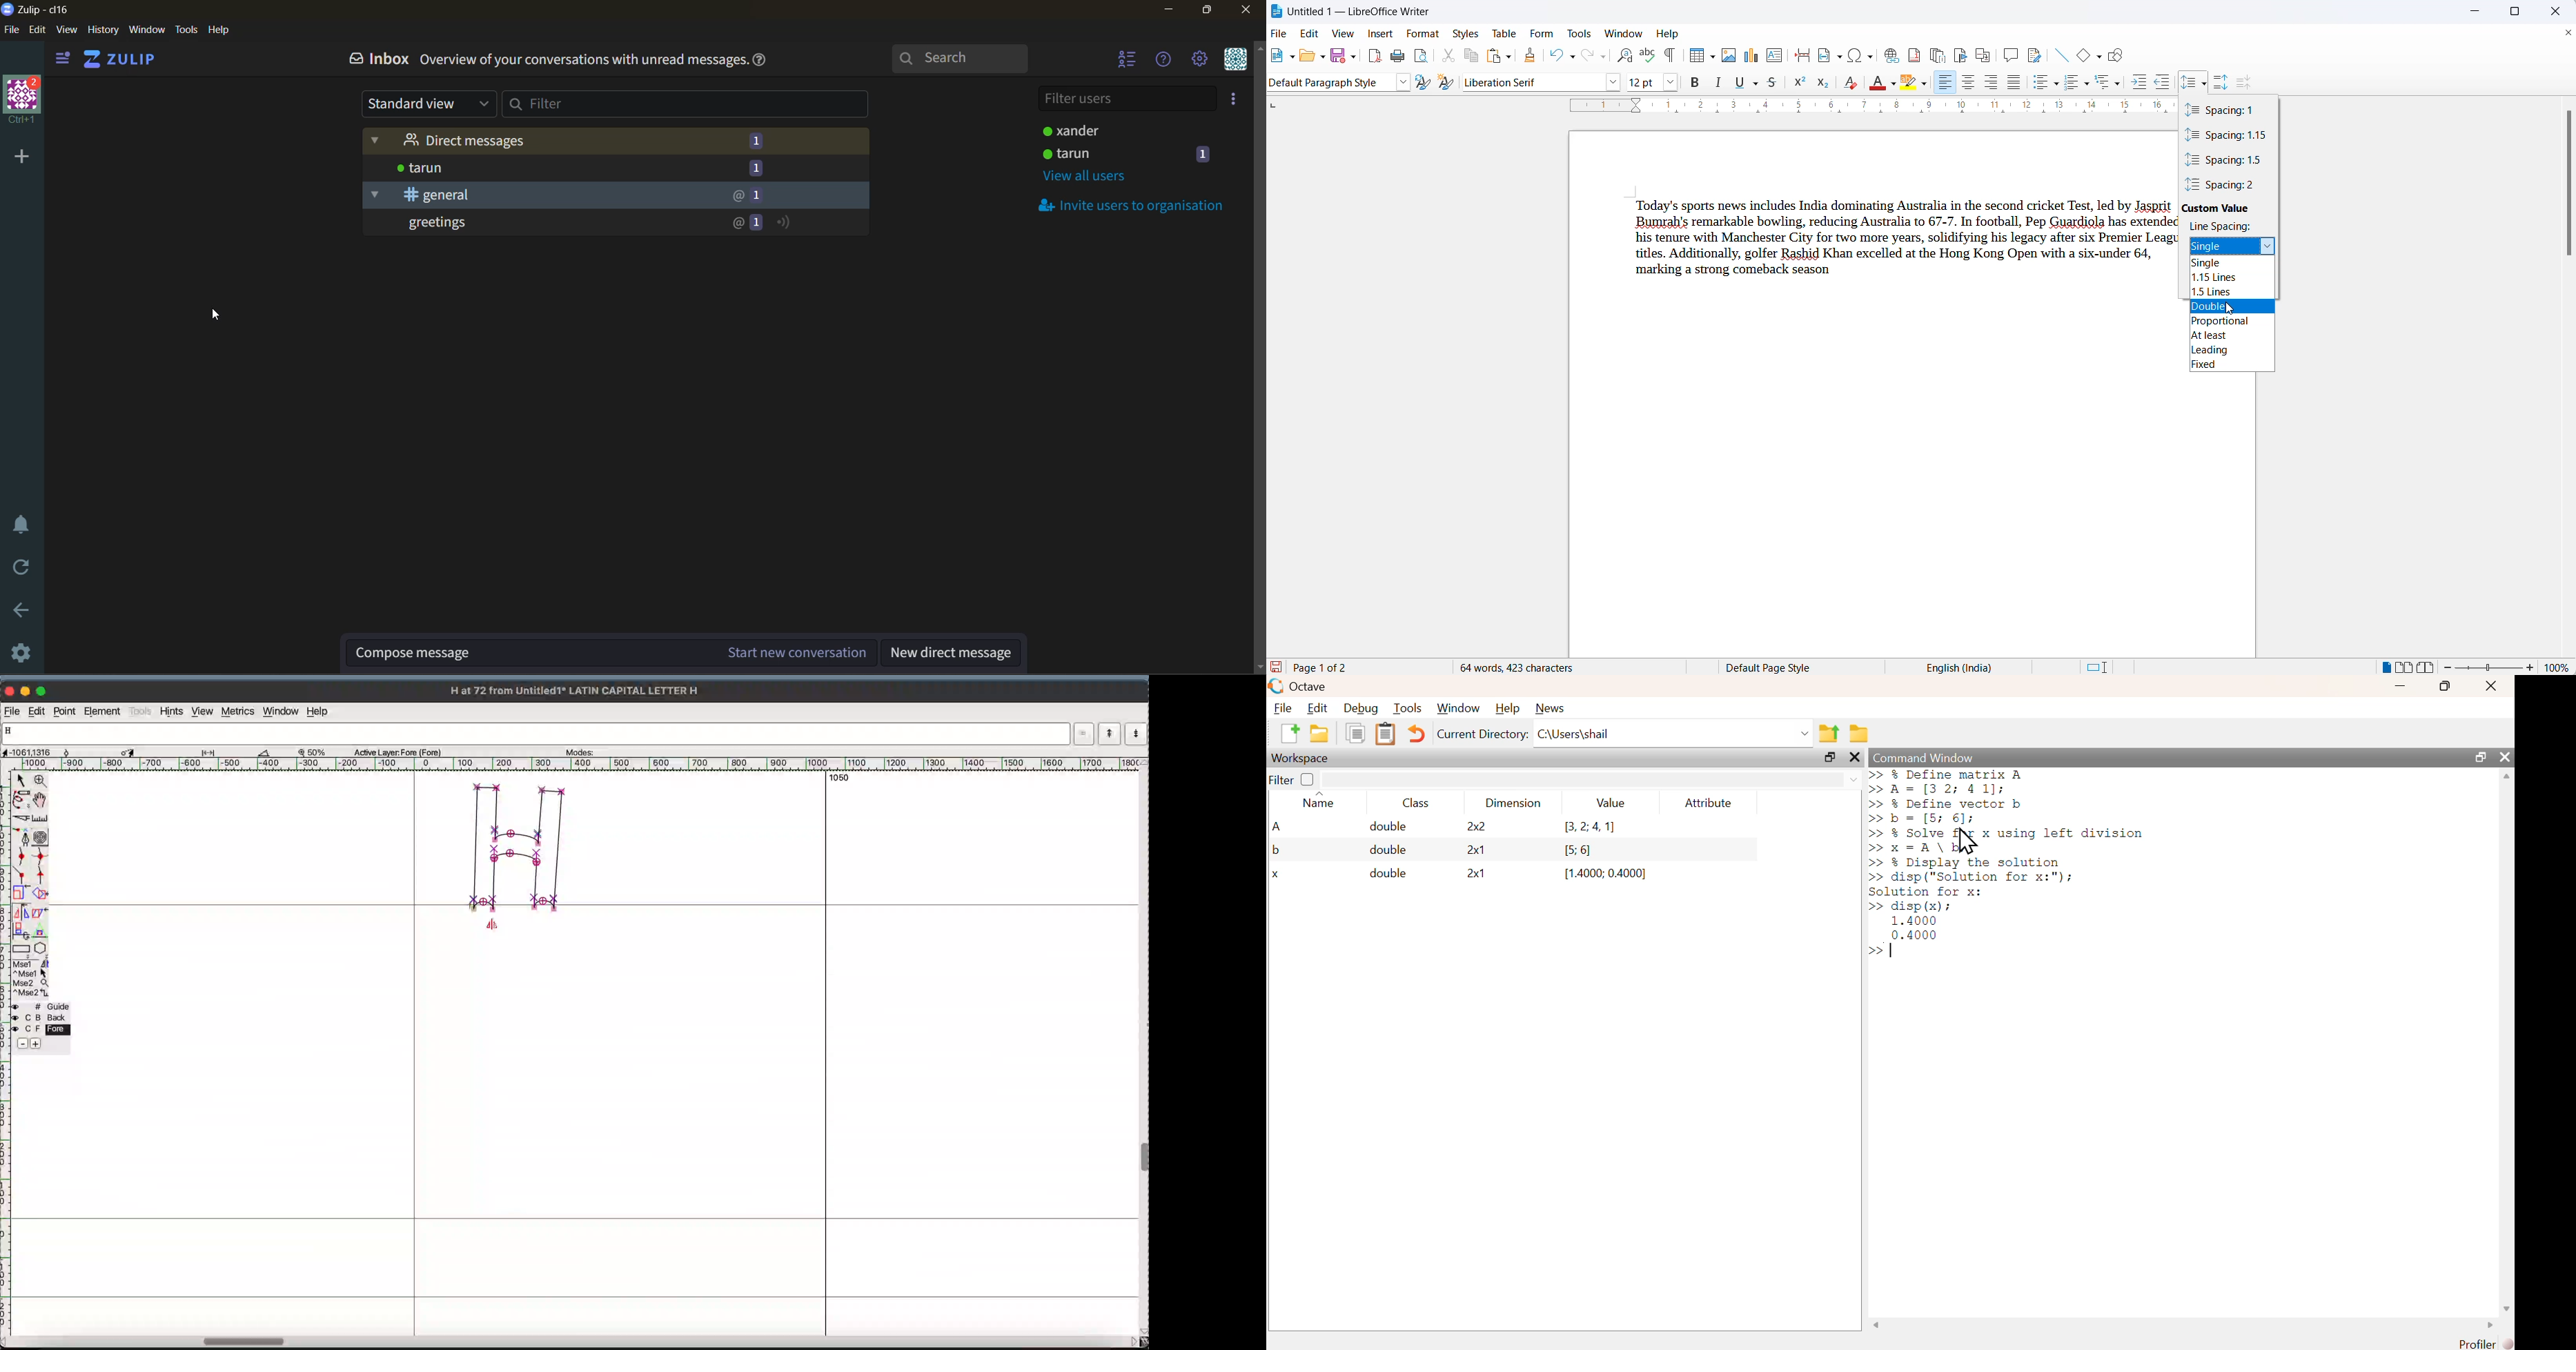 The height and width of the screenshot is (1372, 2576). Describe the element at coordinates (24, 101) in the screenshot. I see `organisation profile` at that location.